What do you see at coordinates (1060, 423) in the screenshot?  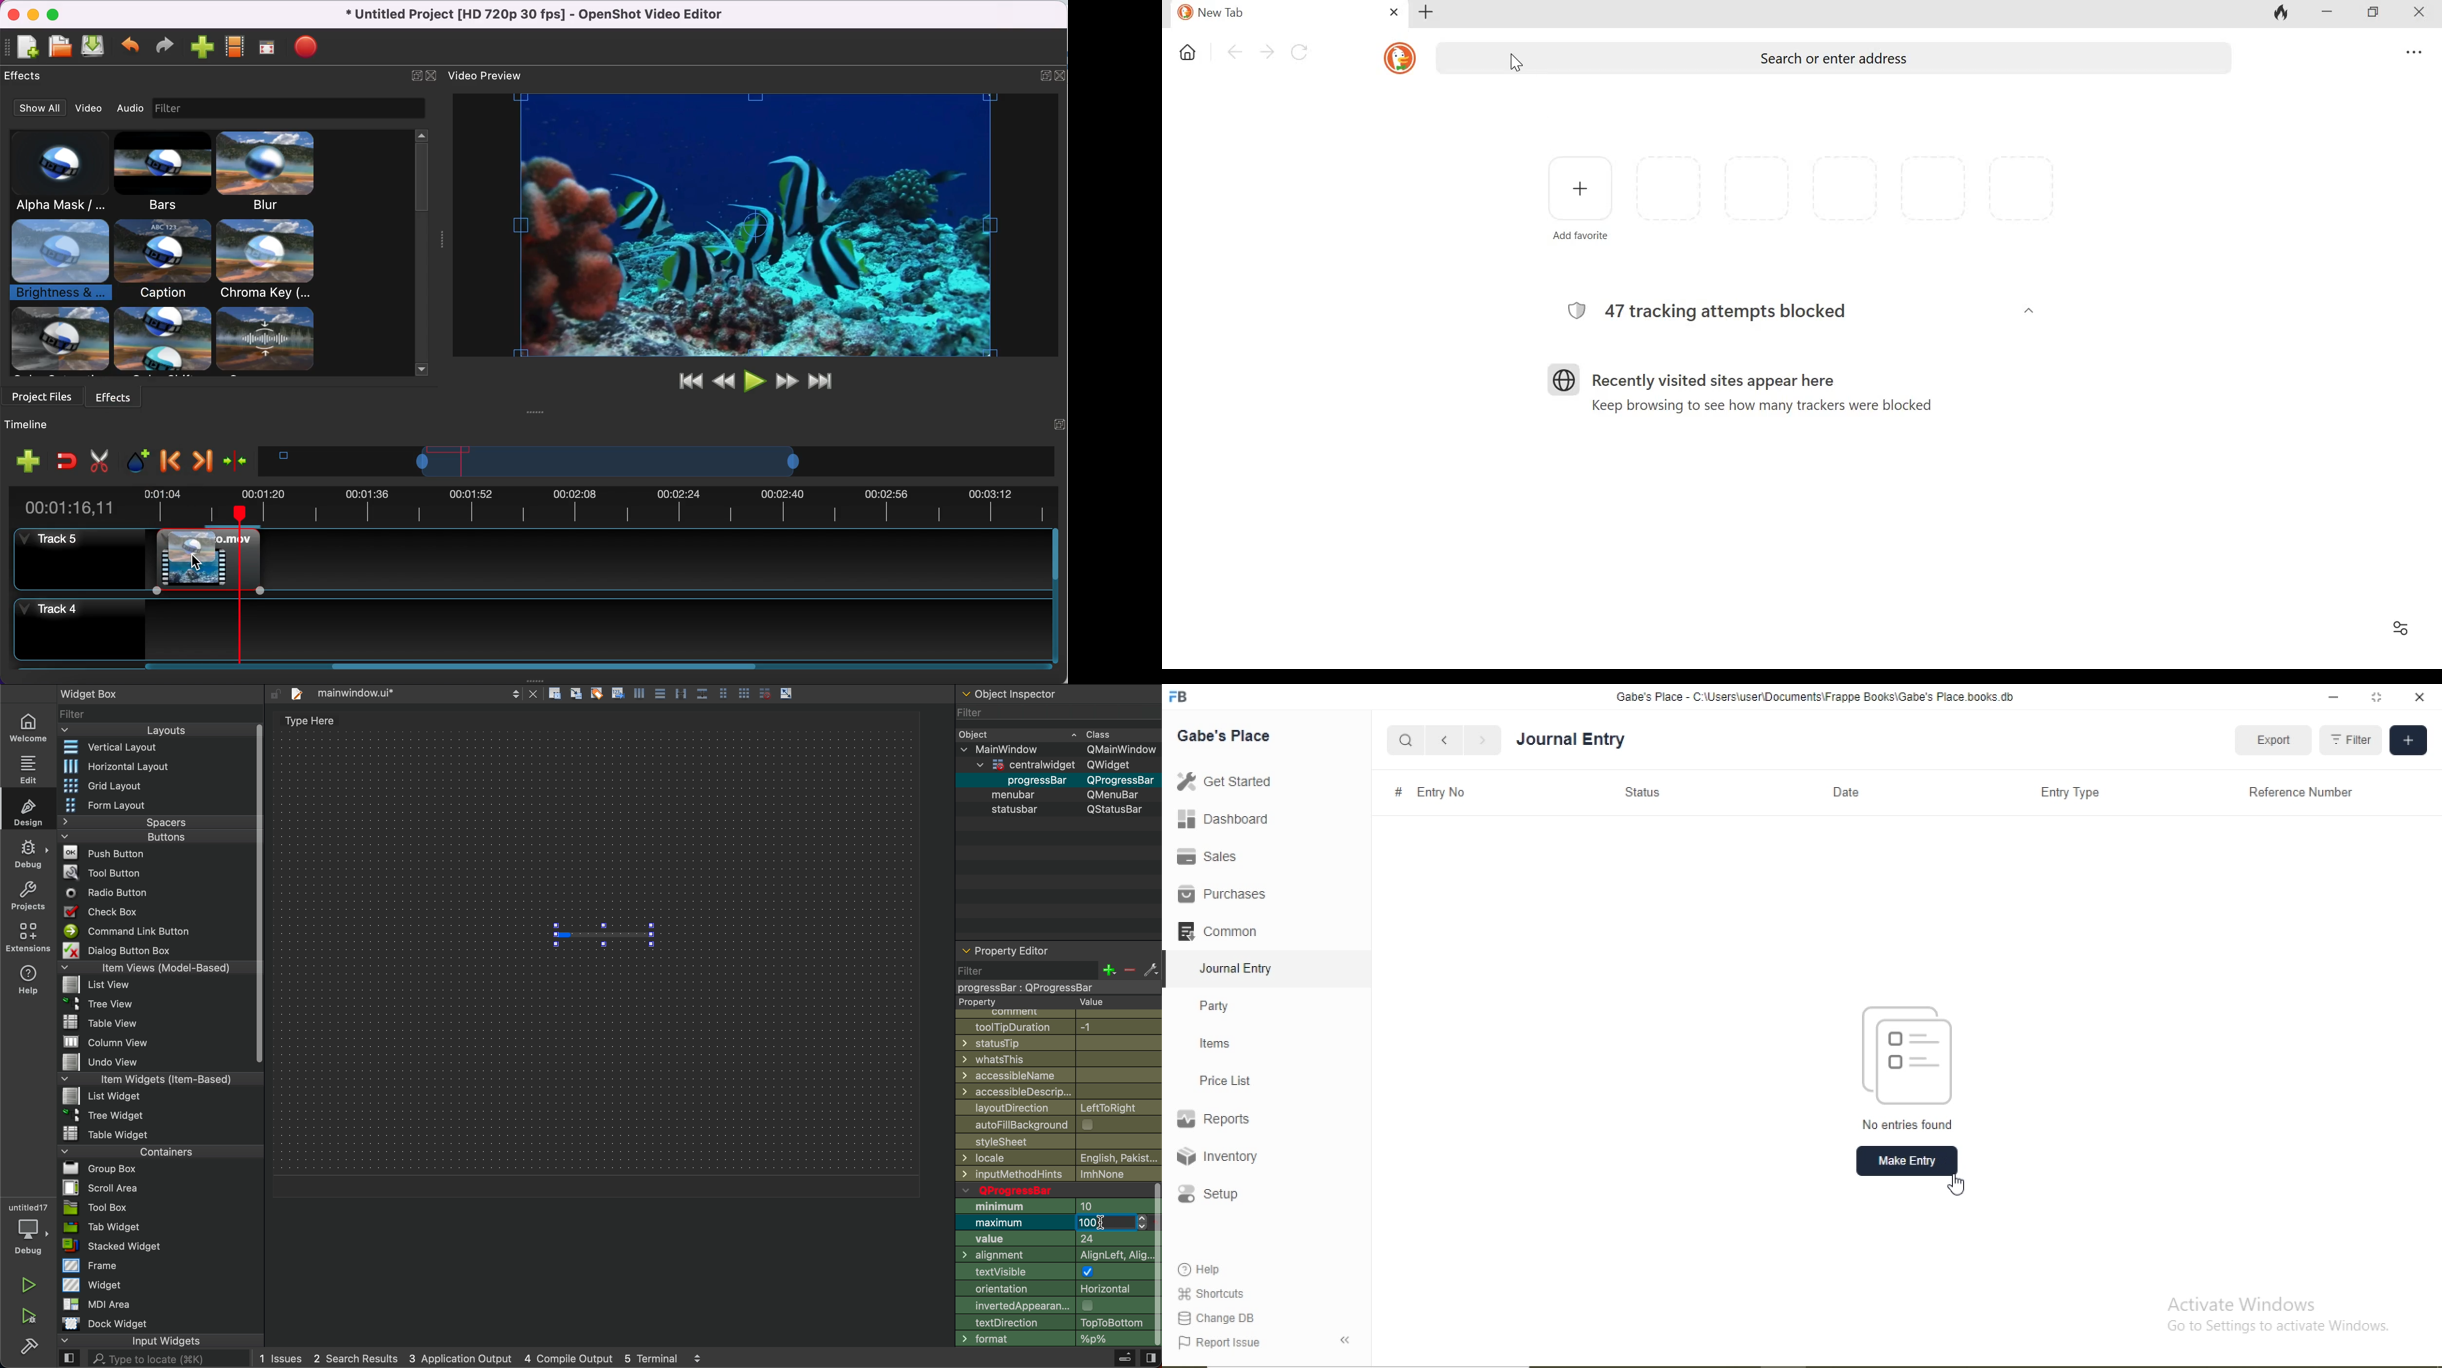 I see `expand/hide` at bounding box center [1060, 423].